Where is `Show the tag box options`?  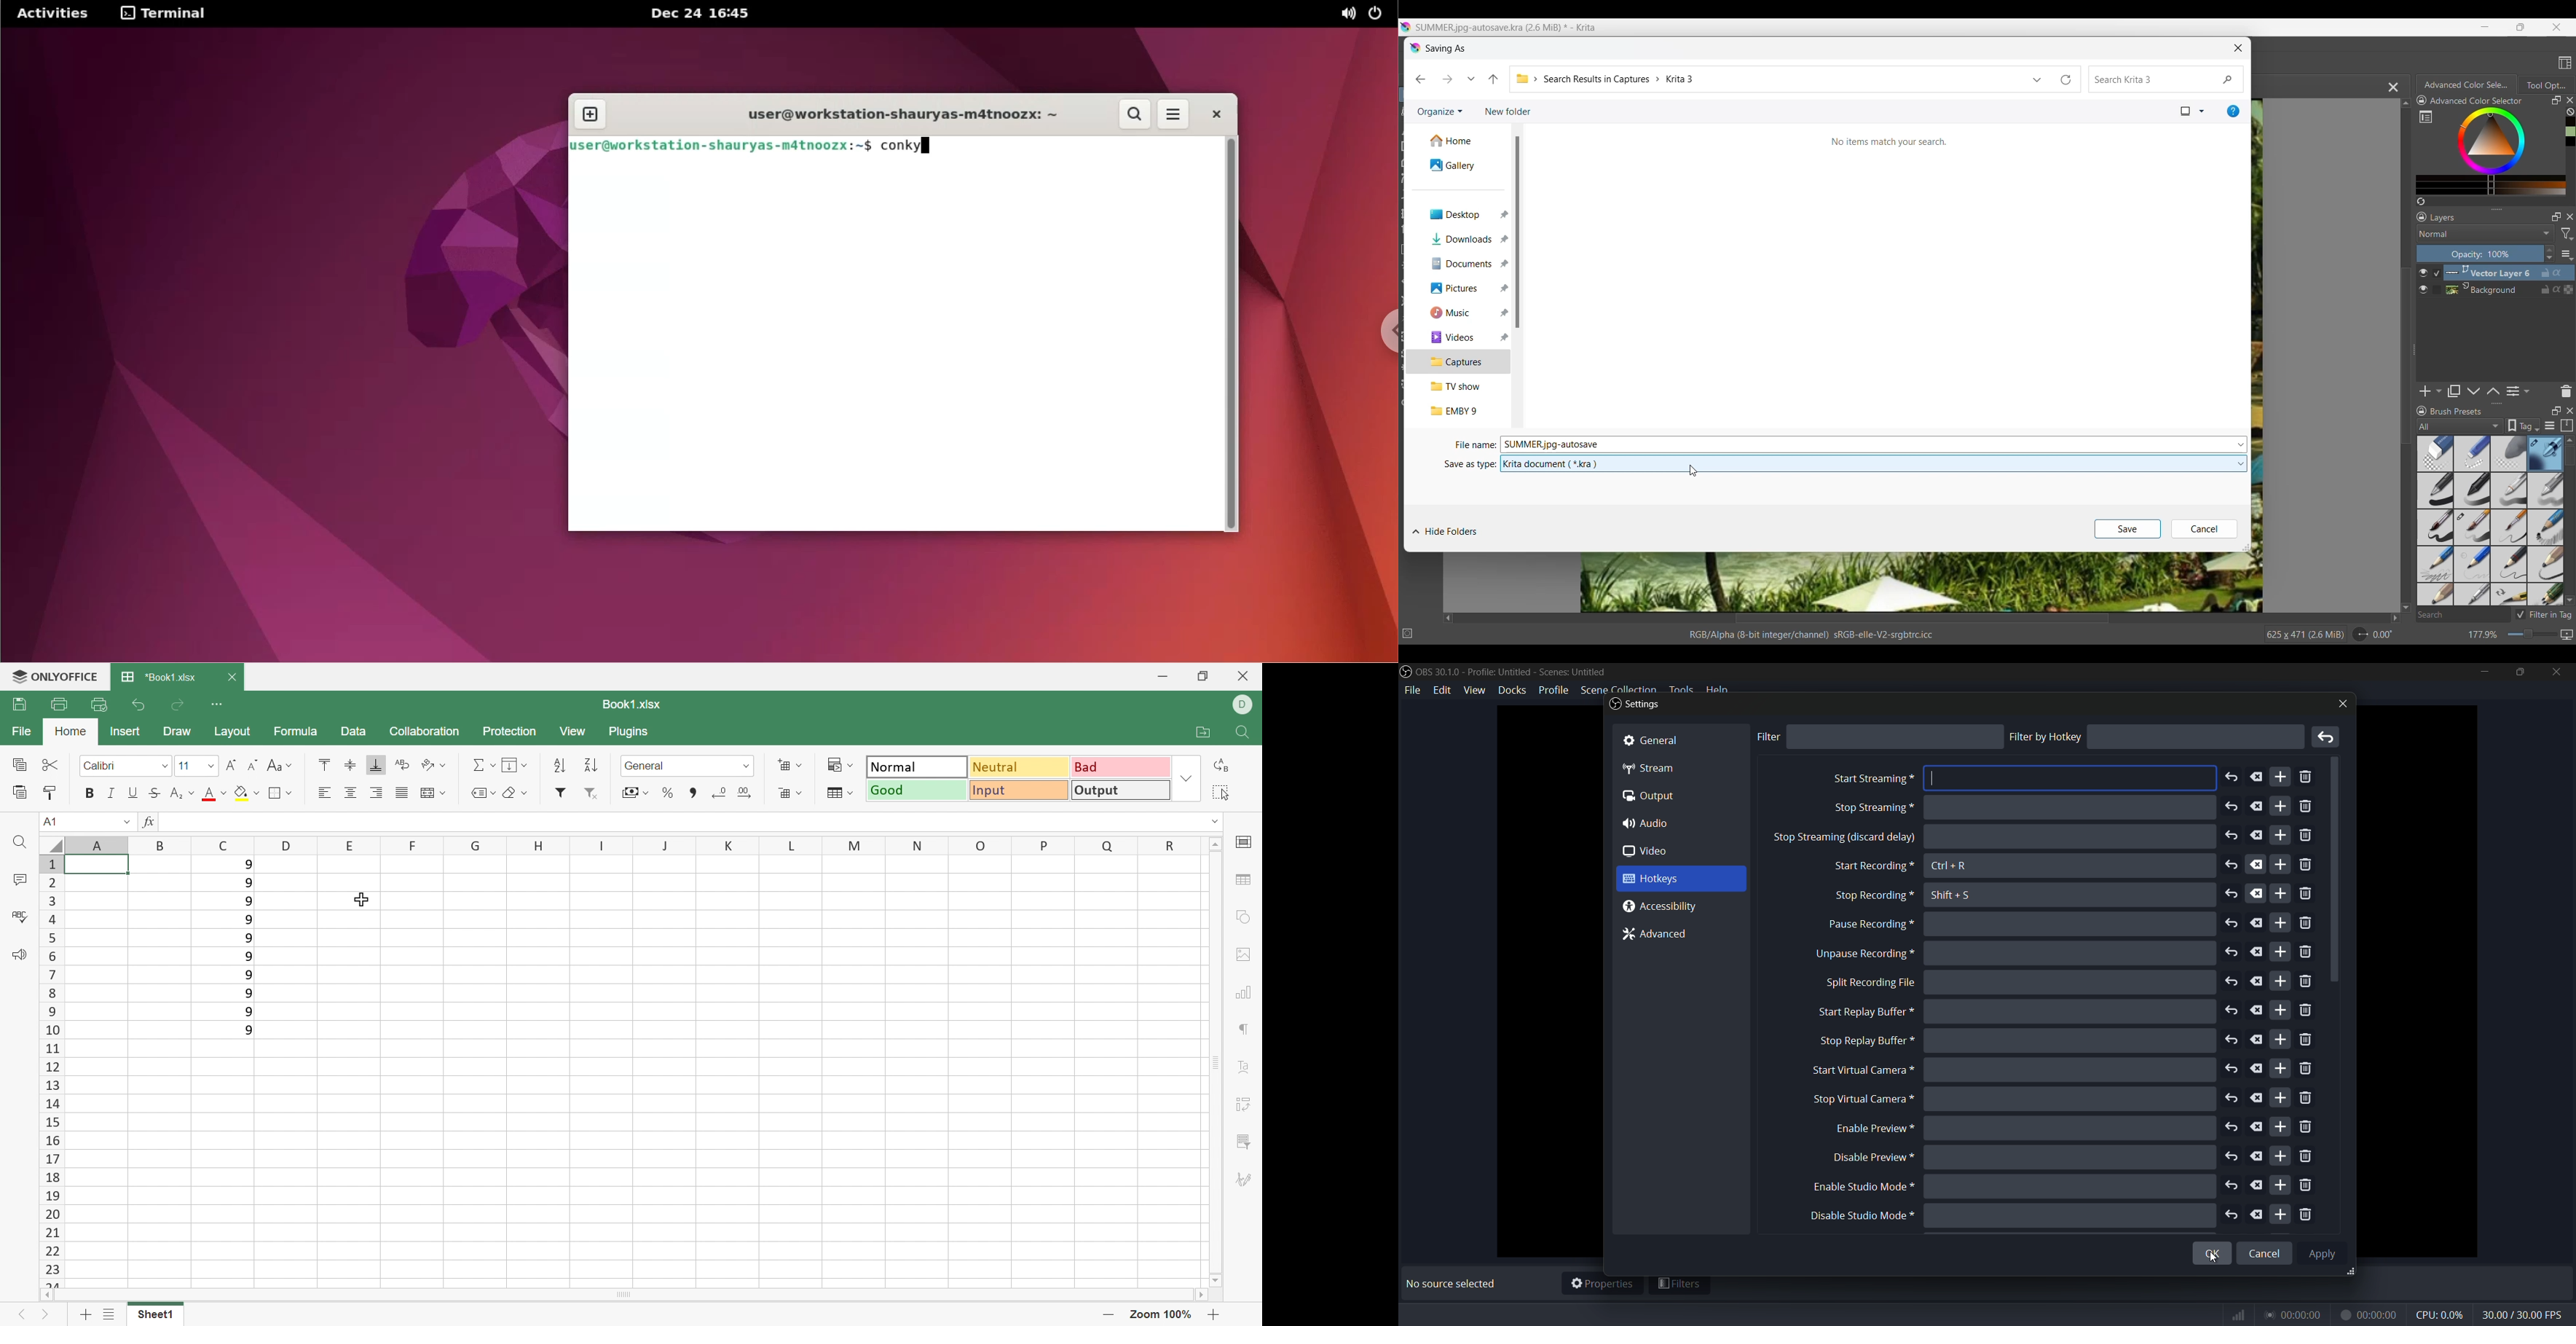 Show the tag box options is located at coordinates (2523, 425).